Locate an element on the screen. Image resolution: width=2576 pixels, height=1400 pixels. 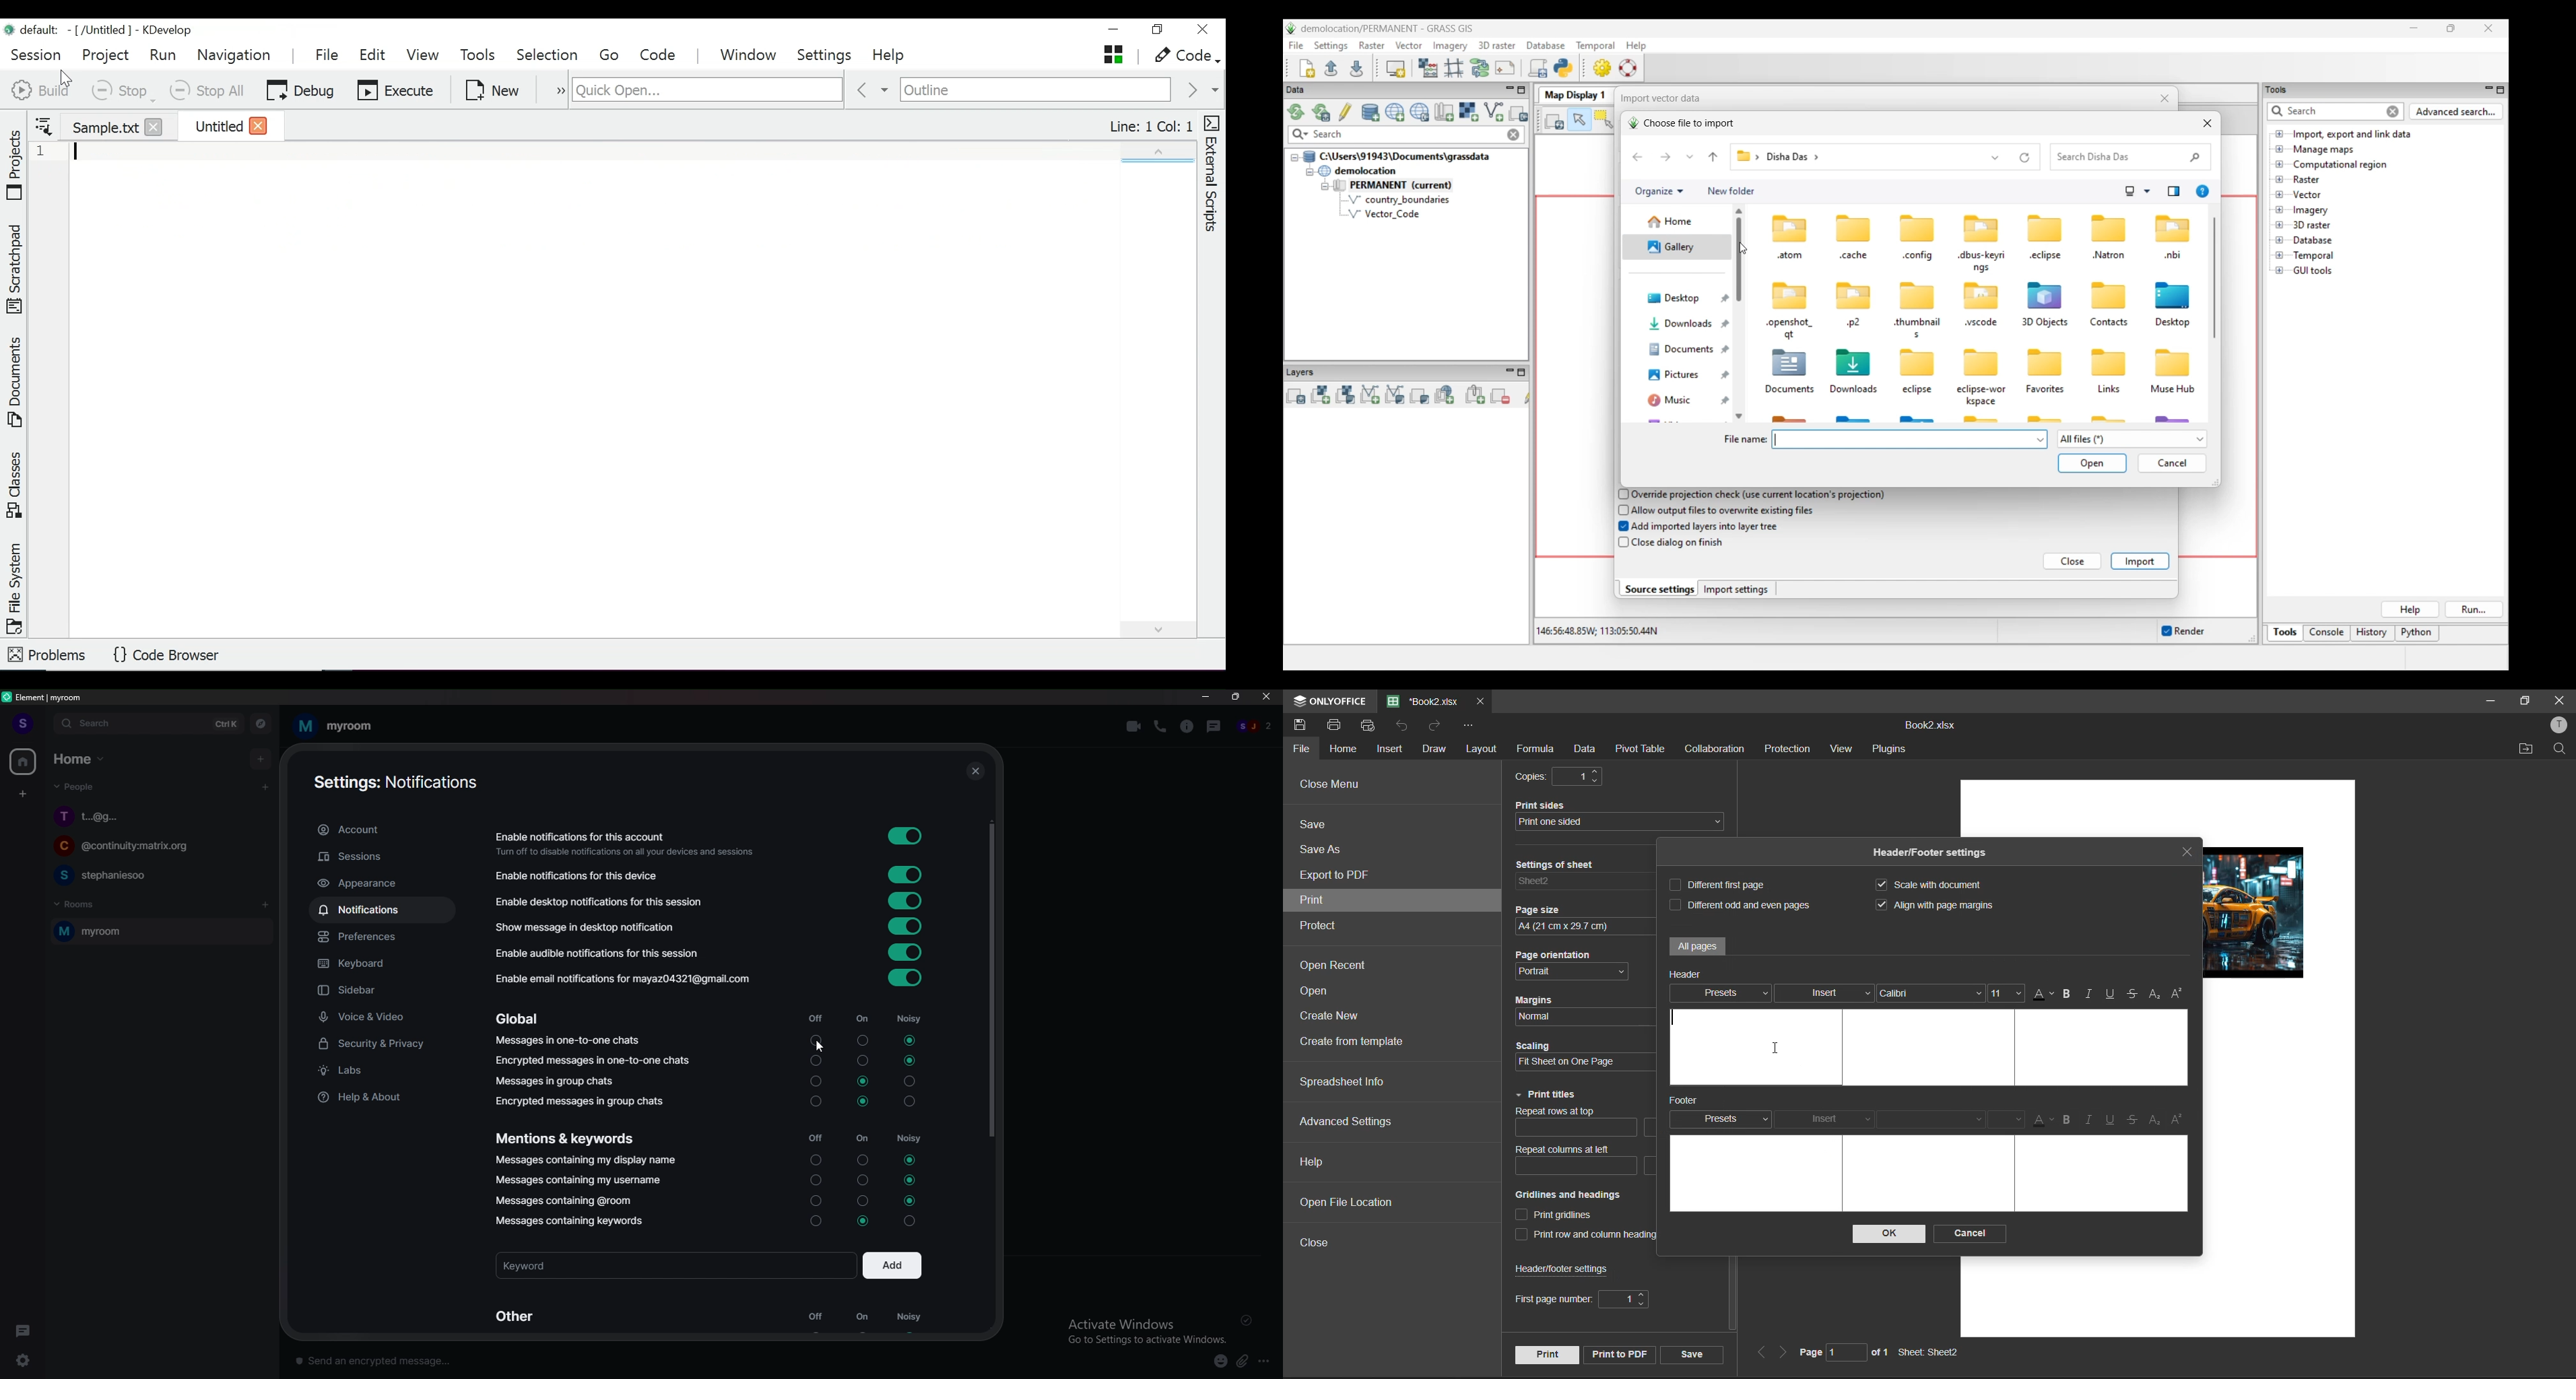
save as is located at coordinates (1323, 850).